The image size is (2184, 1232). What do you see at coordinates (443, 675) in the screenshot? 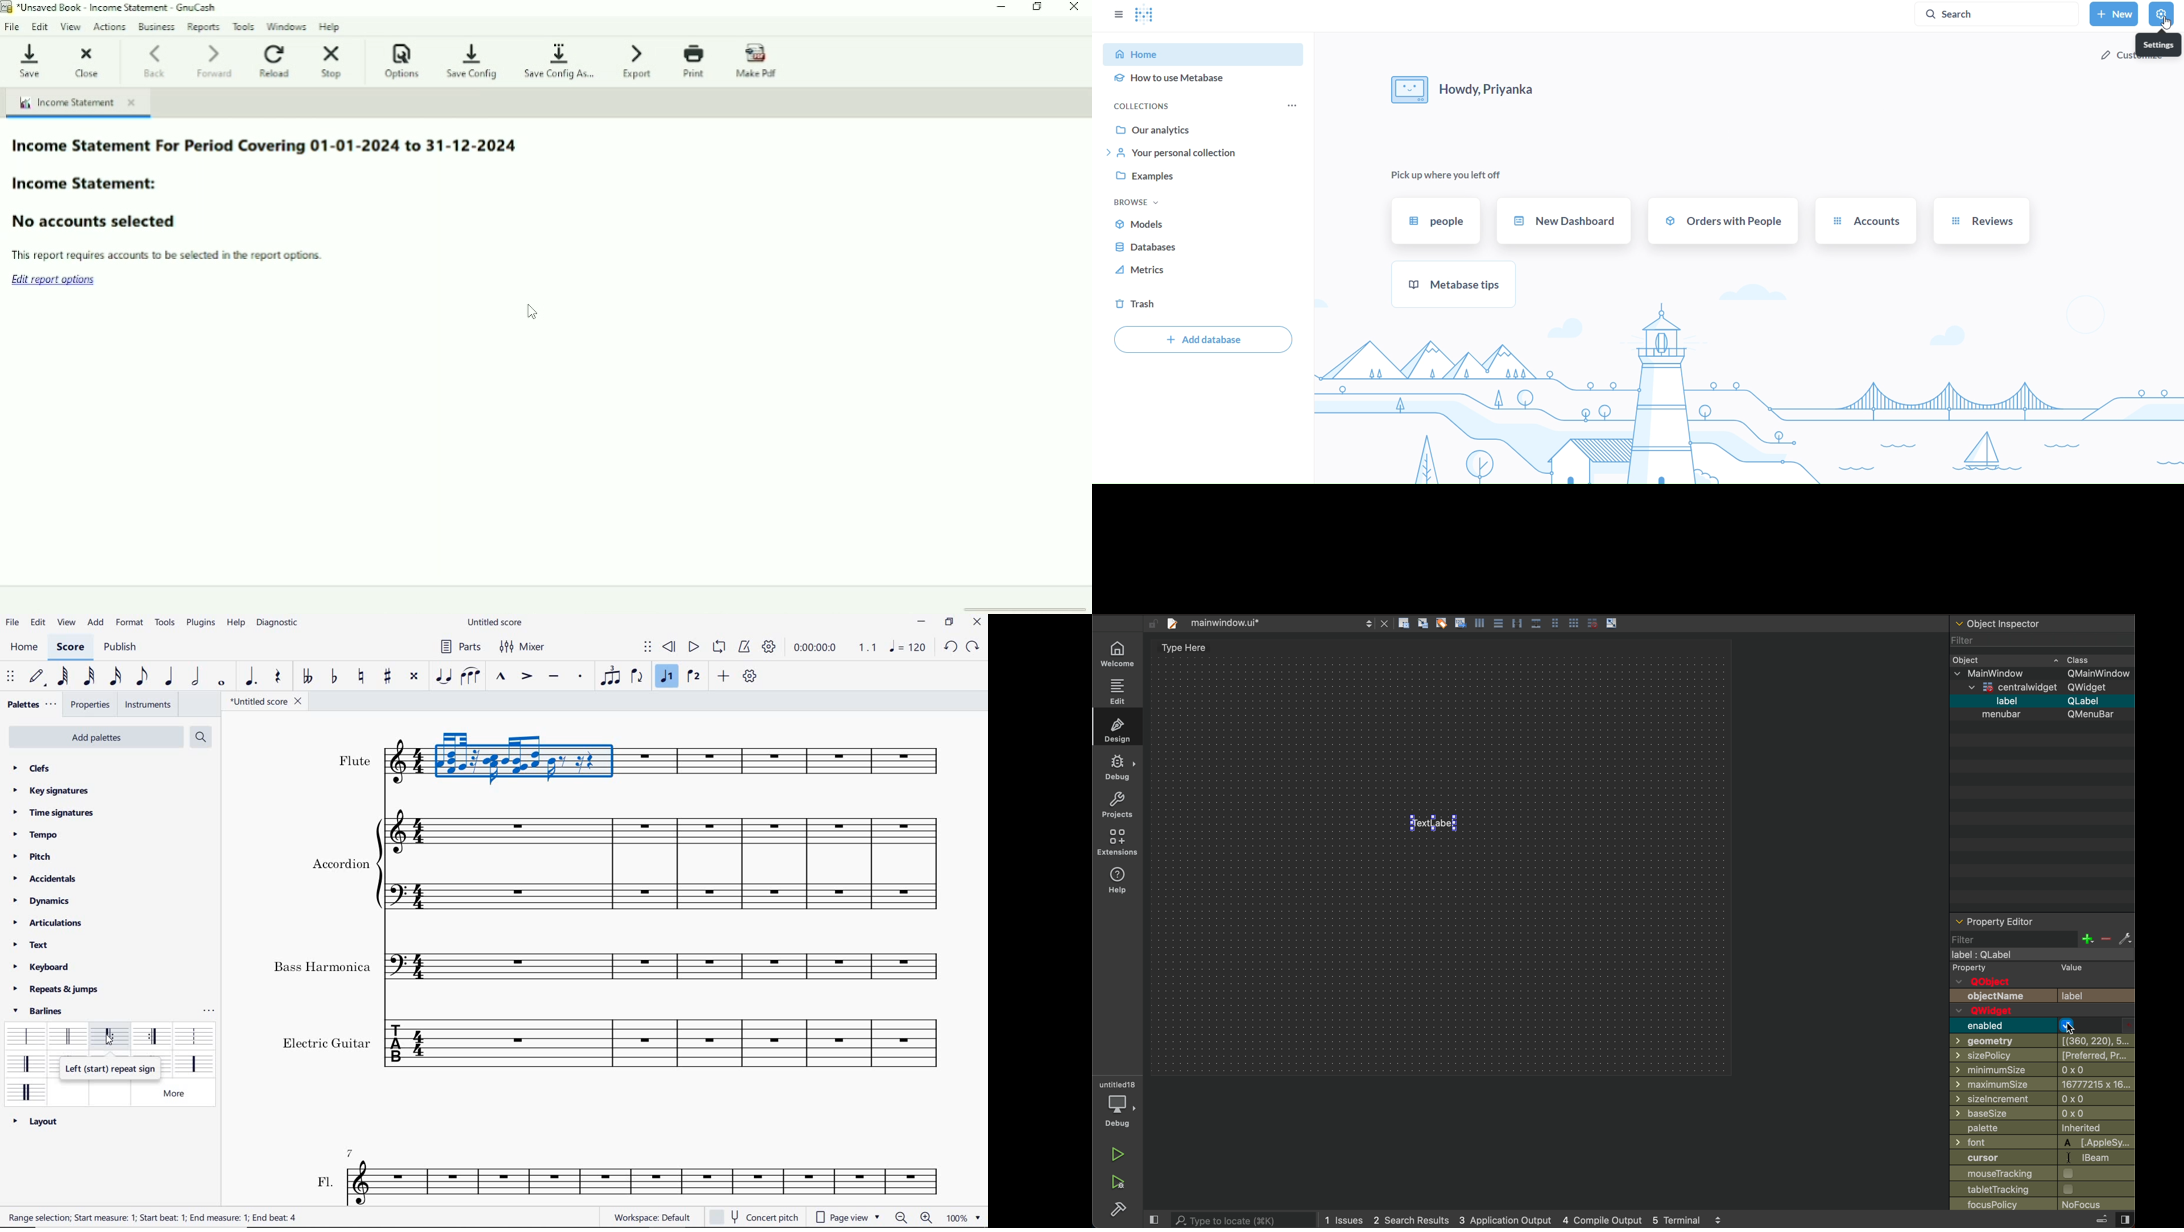
I see `tie` at bounding box center [443, 675].